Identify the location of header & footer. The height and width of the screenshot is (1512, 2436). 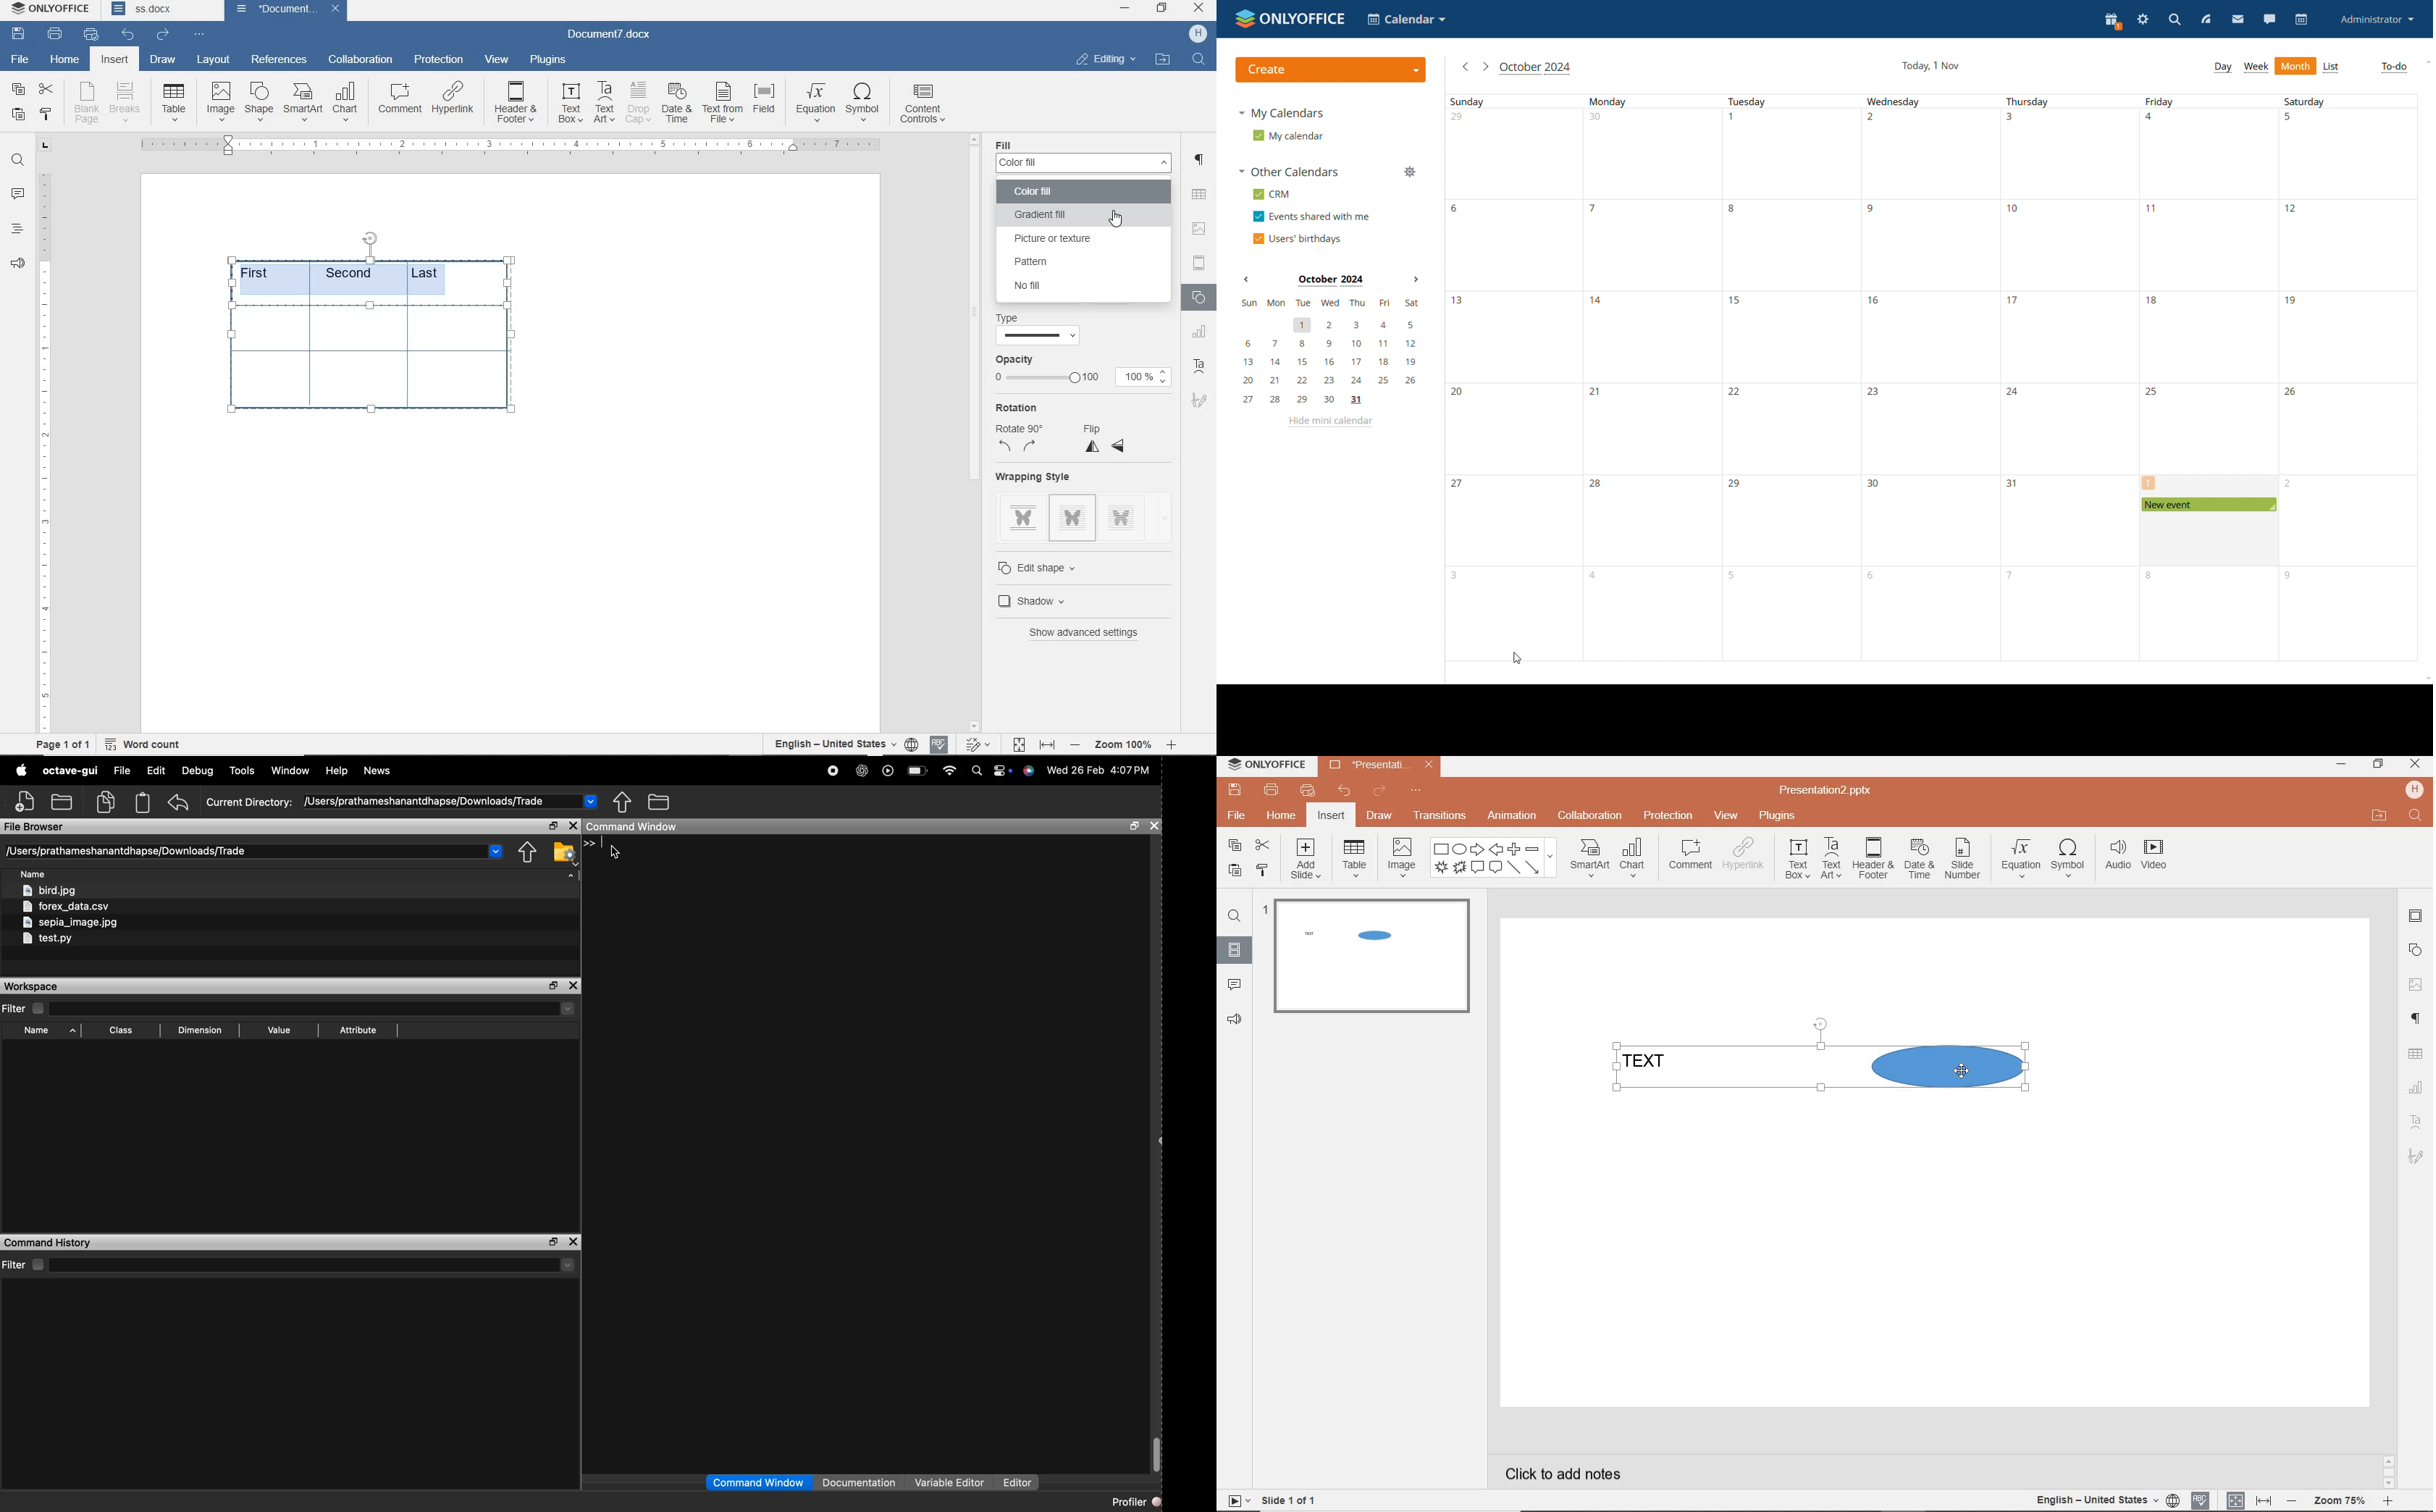
(1871, 860).